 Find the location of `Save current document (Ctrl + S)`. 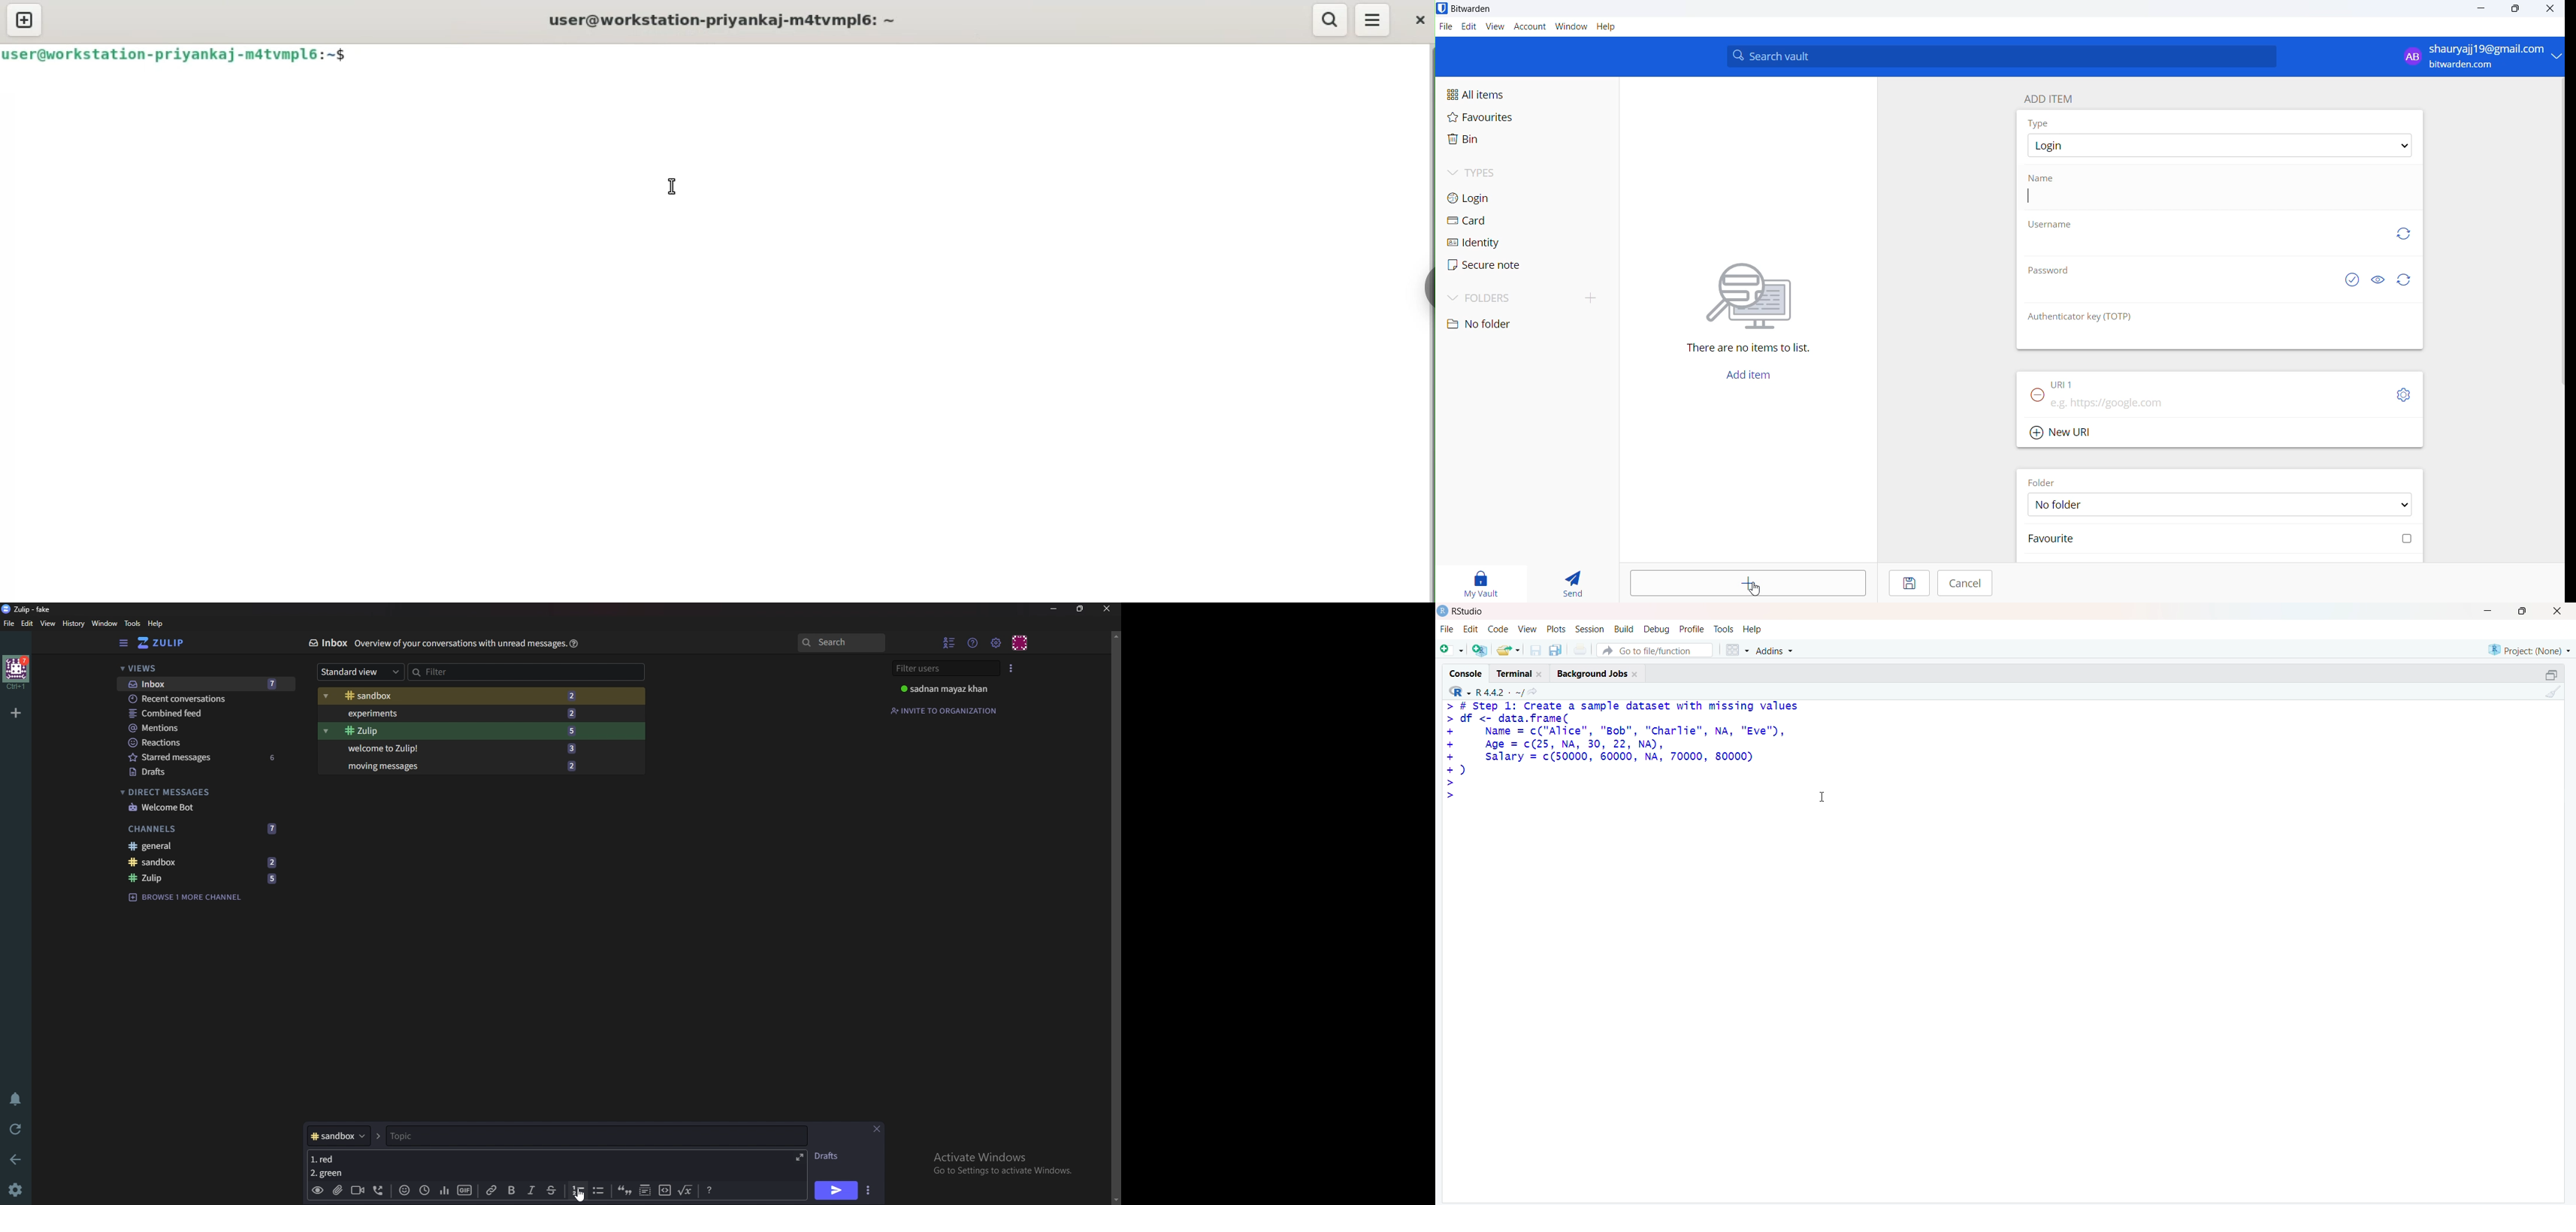

Save current document (Ctrl + S) is located at coordinates (1535, 651).